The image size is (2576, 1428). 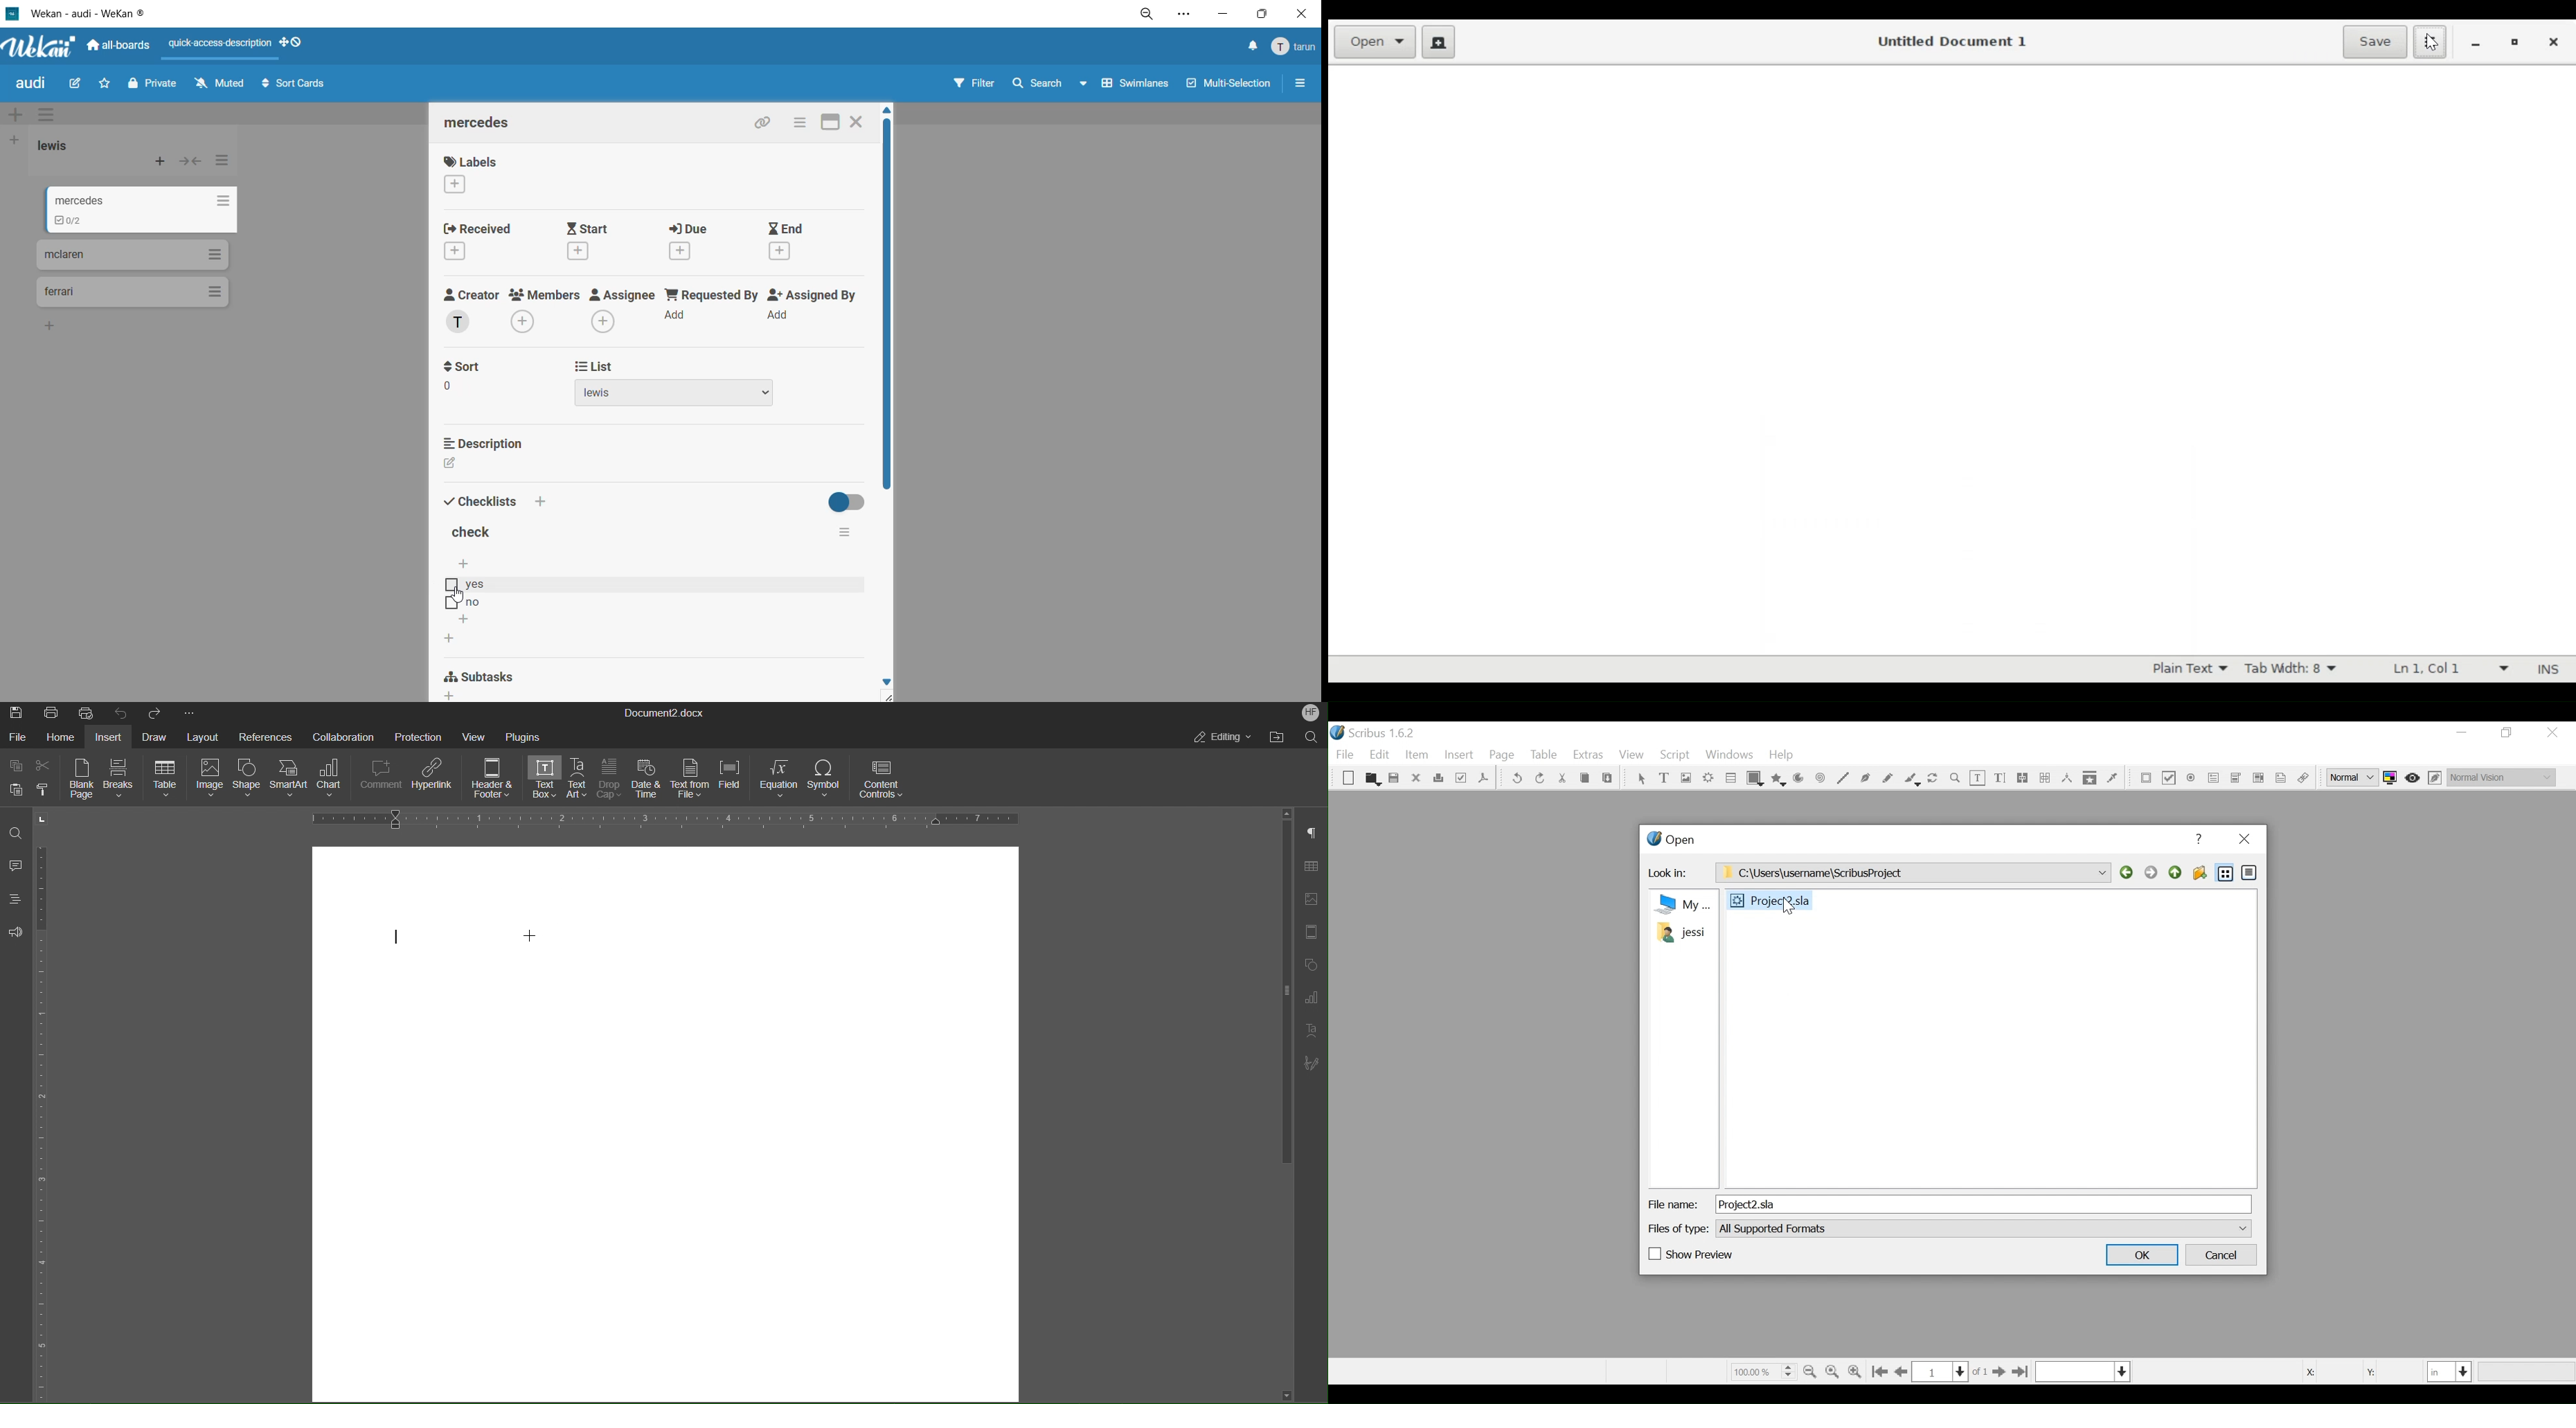 What do you see at coordinates (154, 86) in the screenshot?
I see `private` at bounding box center [154, 86].